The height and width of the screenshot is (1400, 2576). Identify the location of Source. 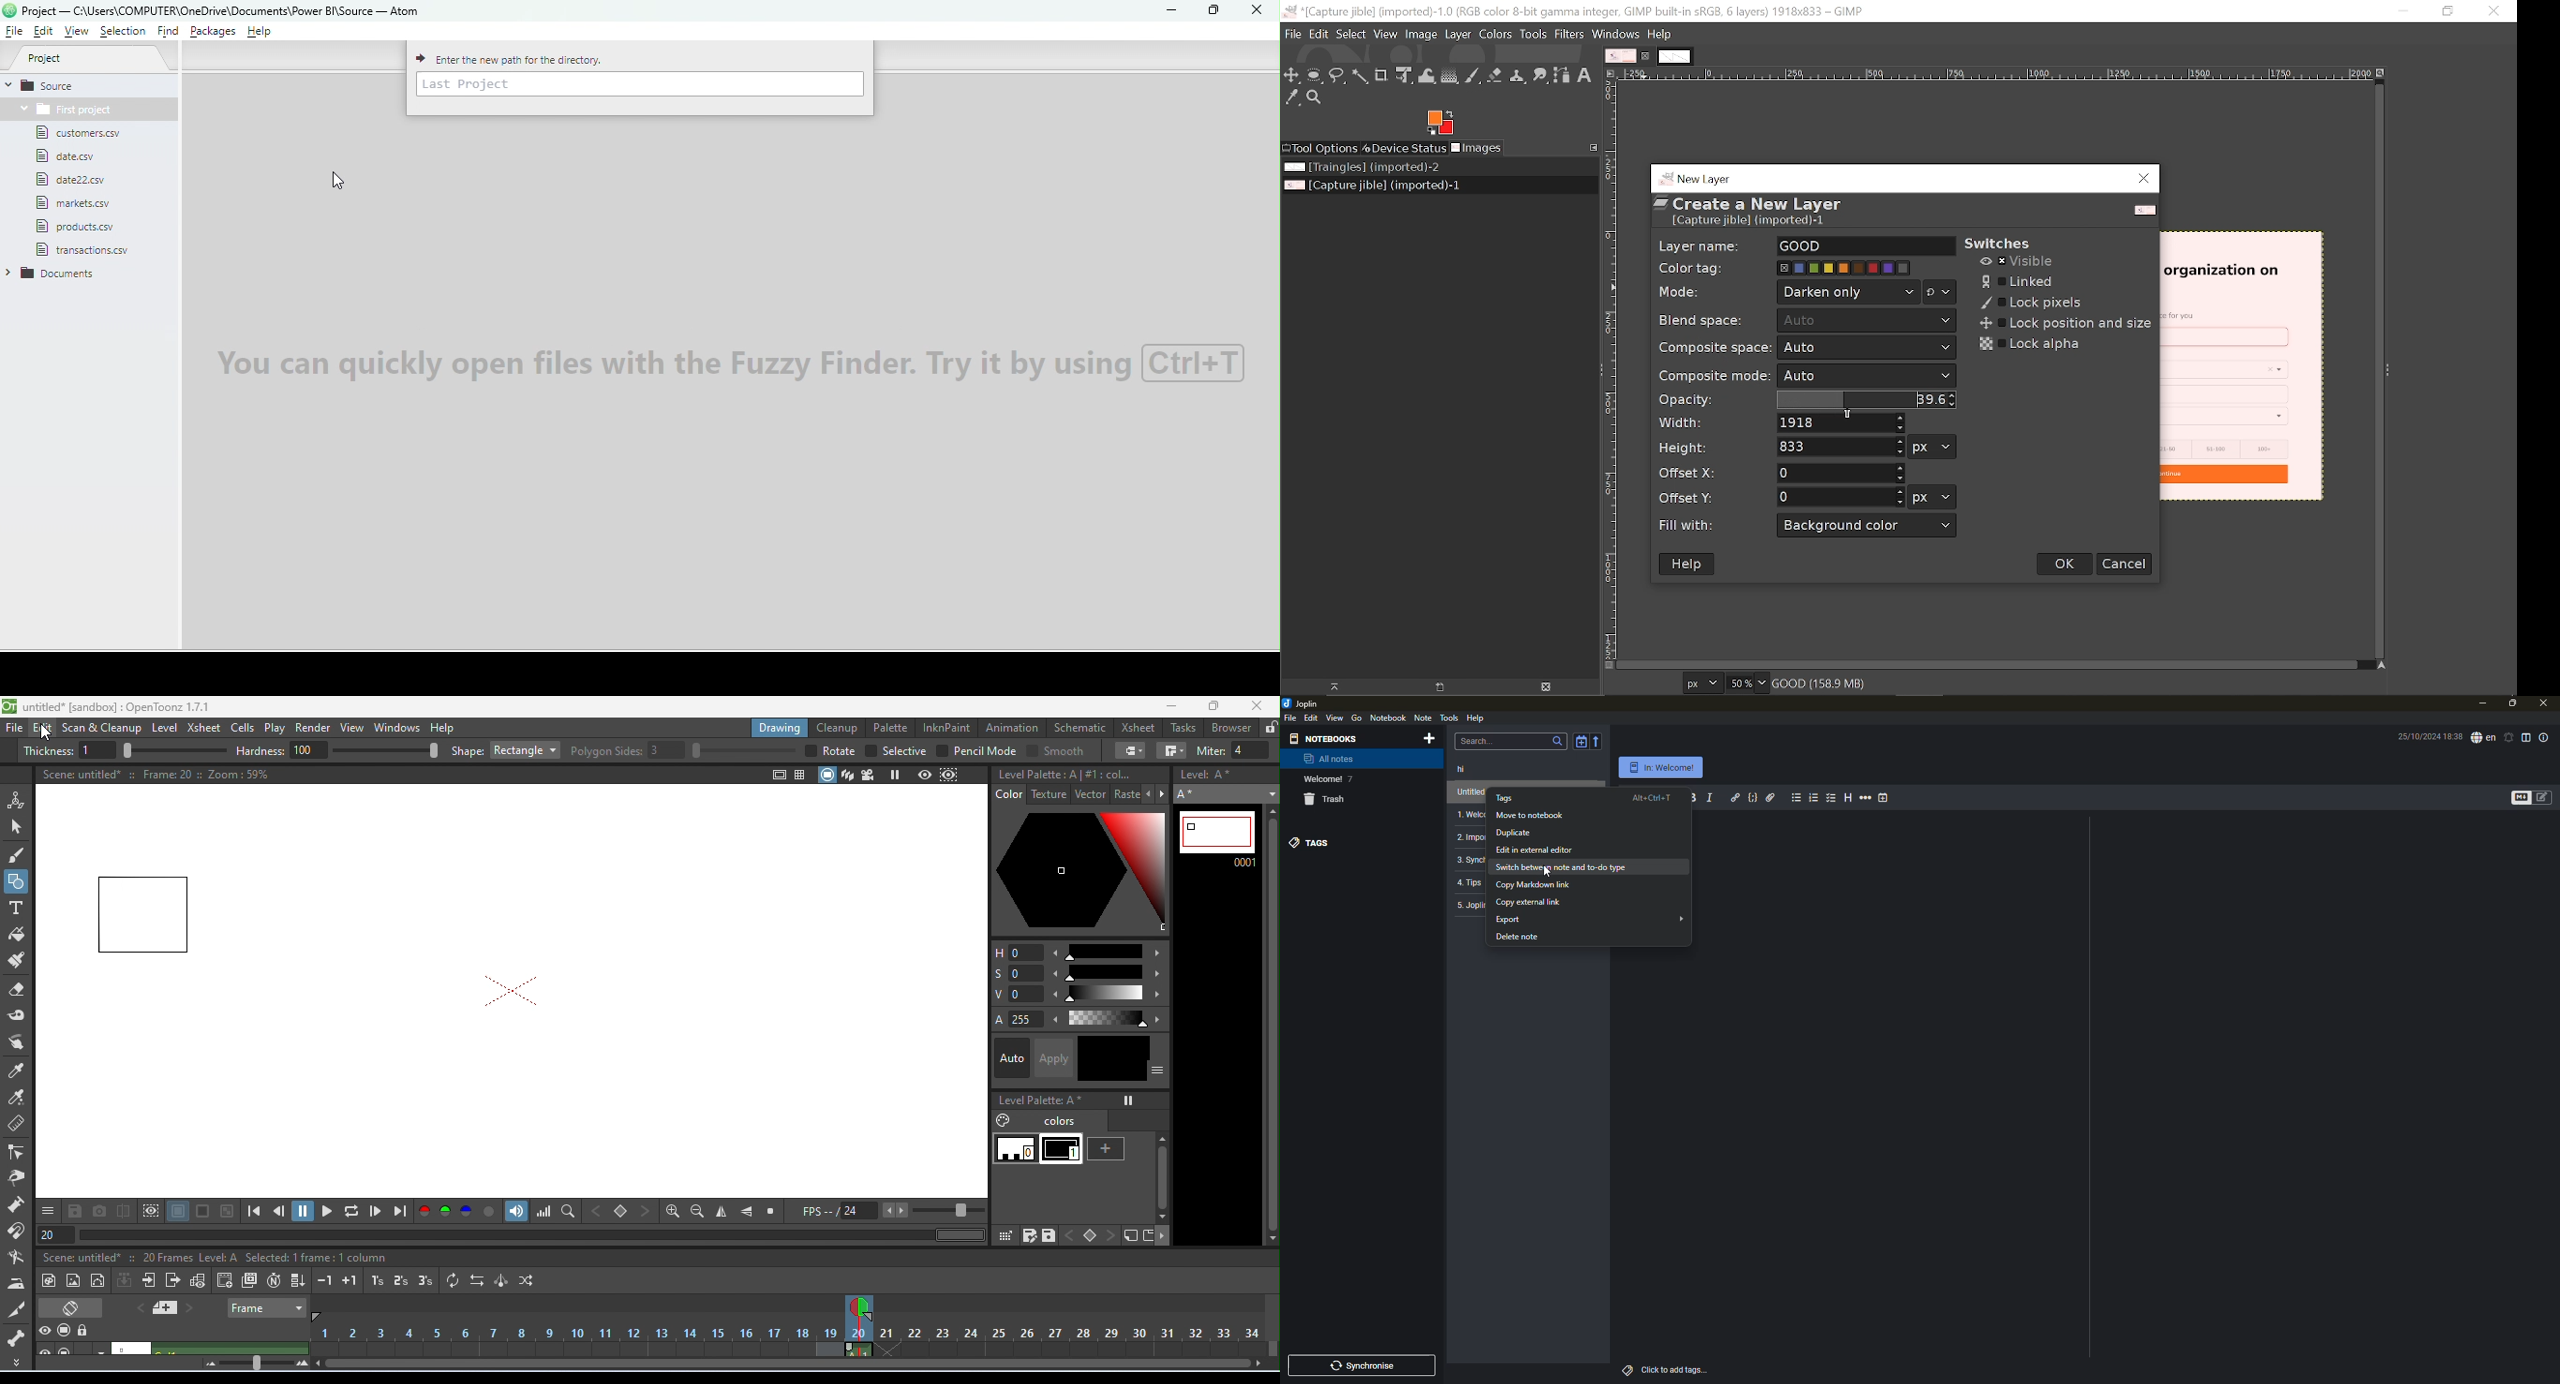
(89, 84).